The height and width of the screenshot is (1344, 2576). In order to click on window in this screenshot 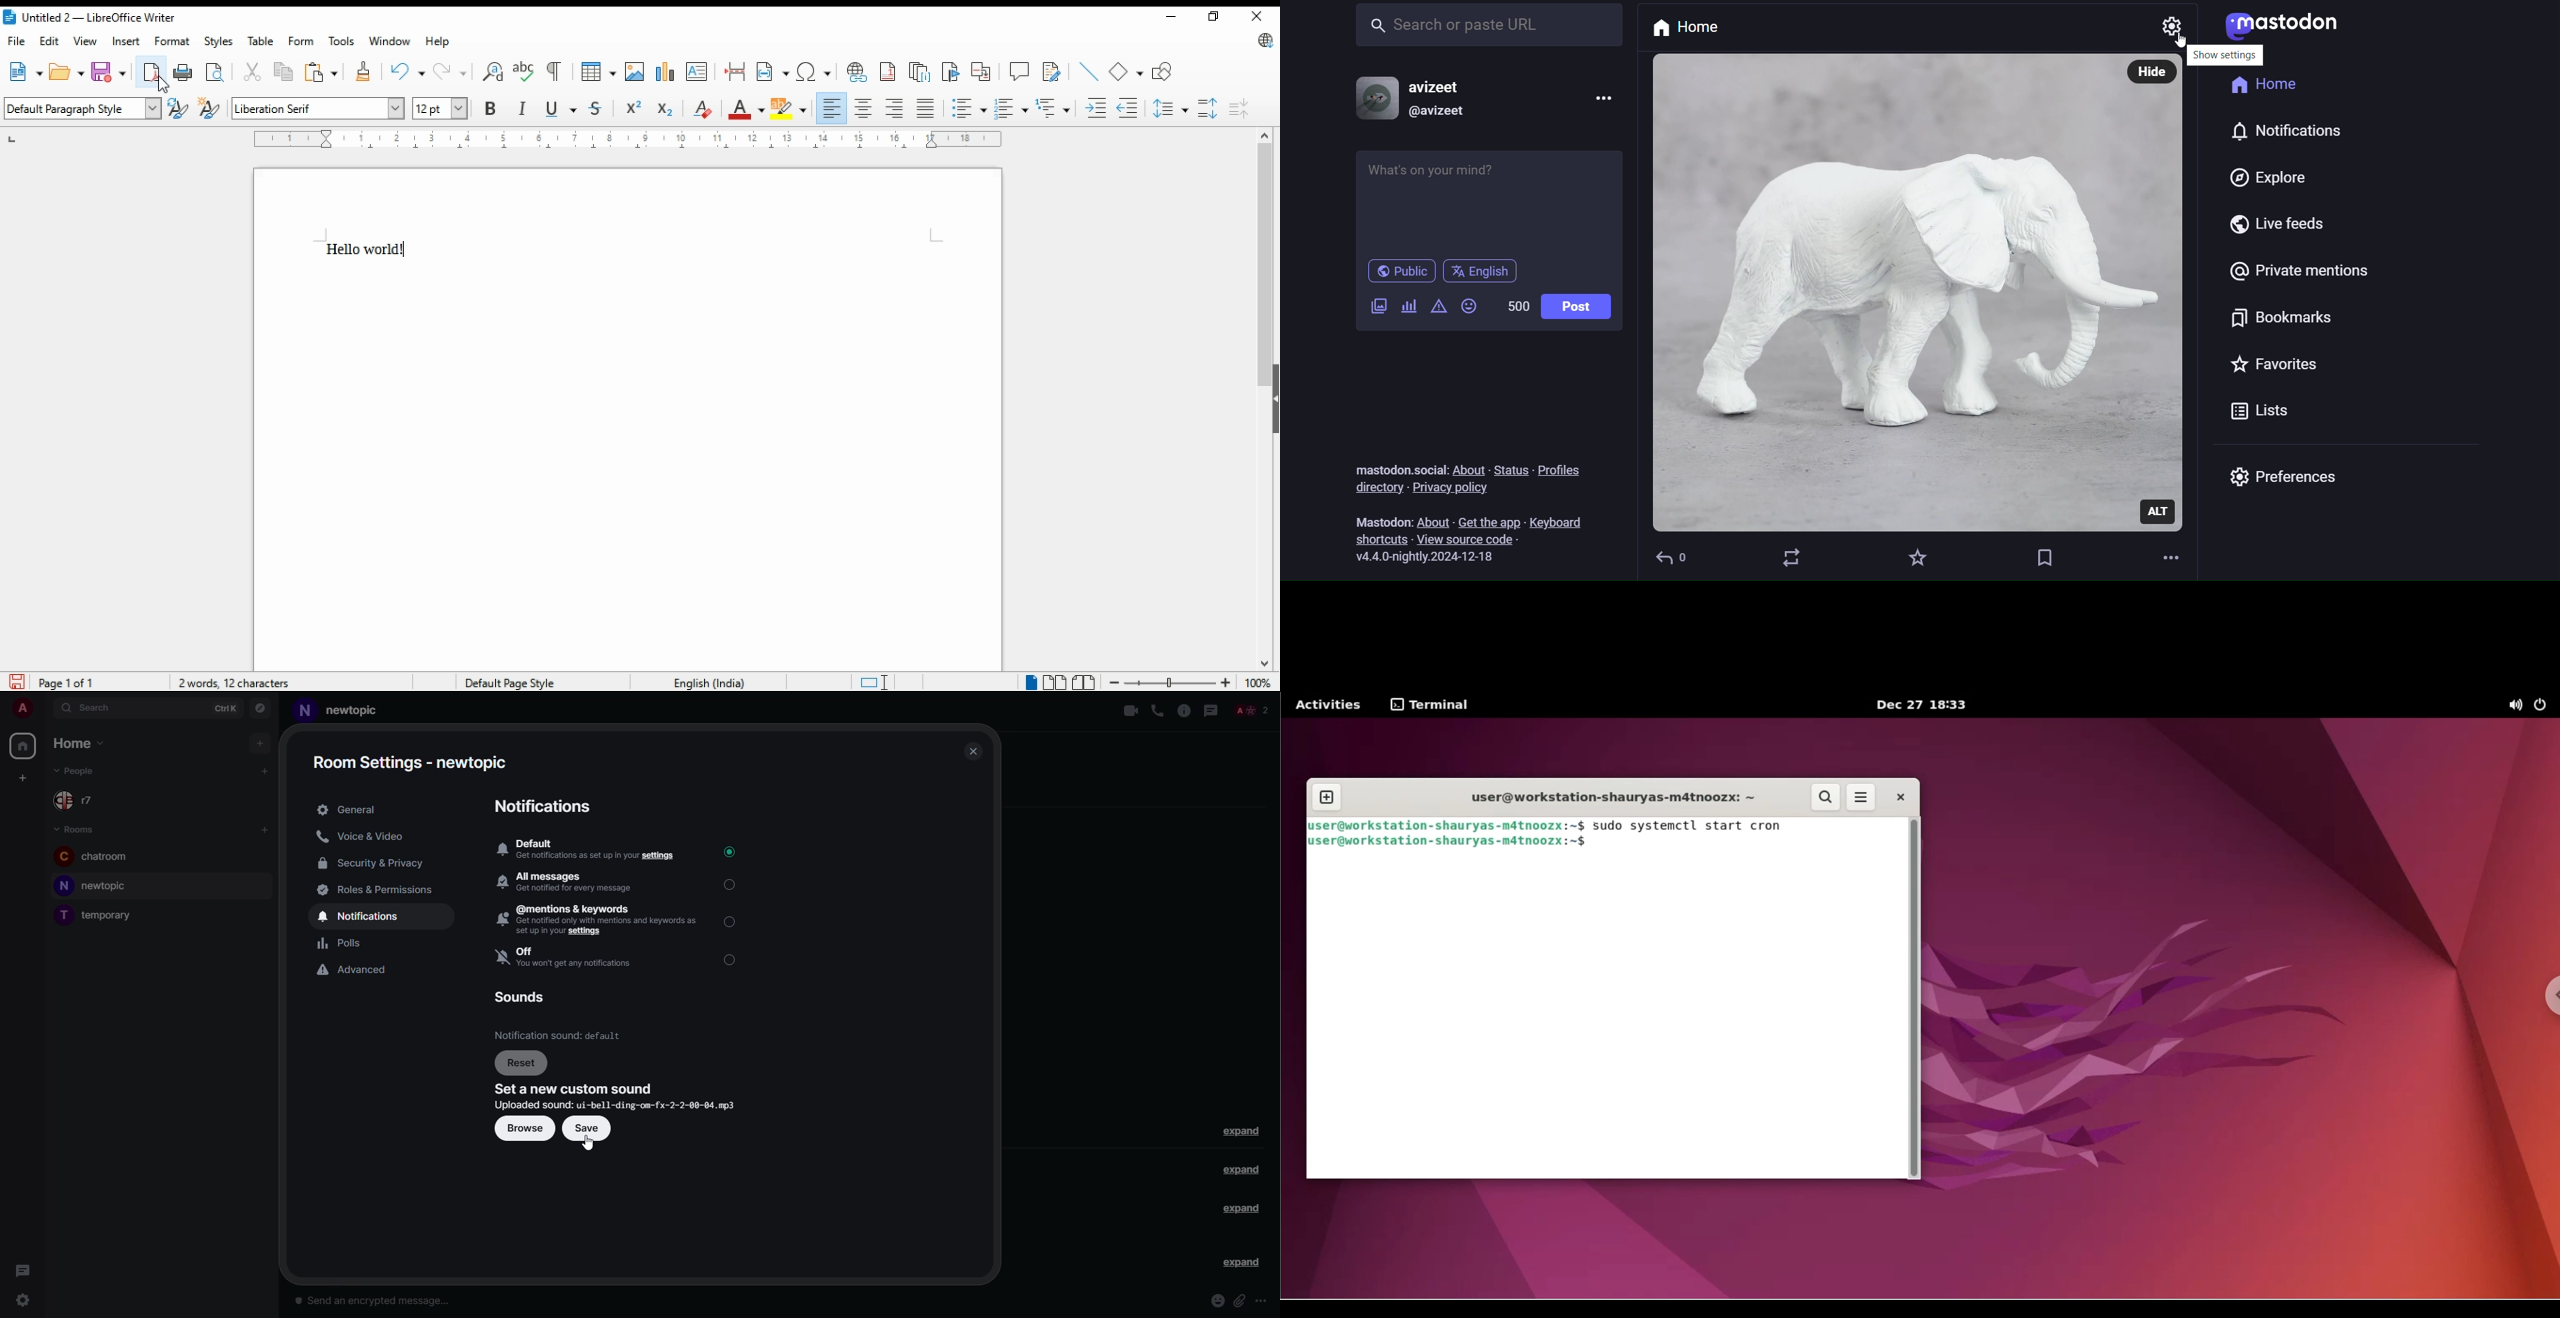, I will do `click(390, 42)`.